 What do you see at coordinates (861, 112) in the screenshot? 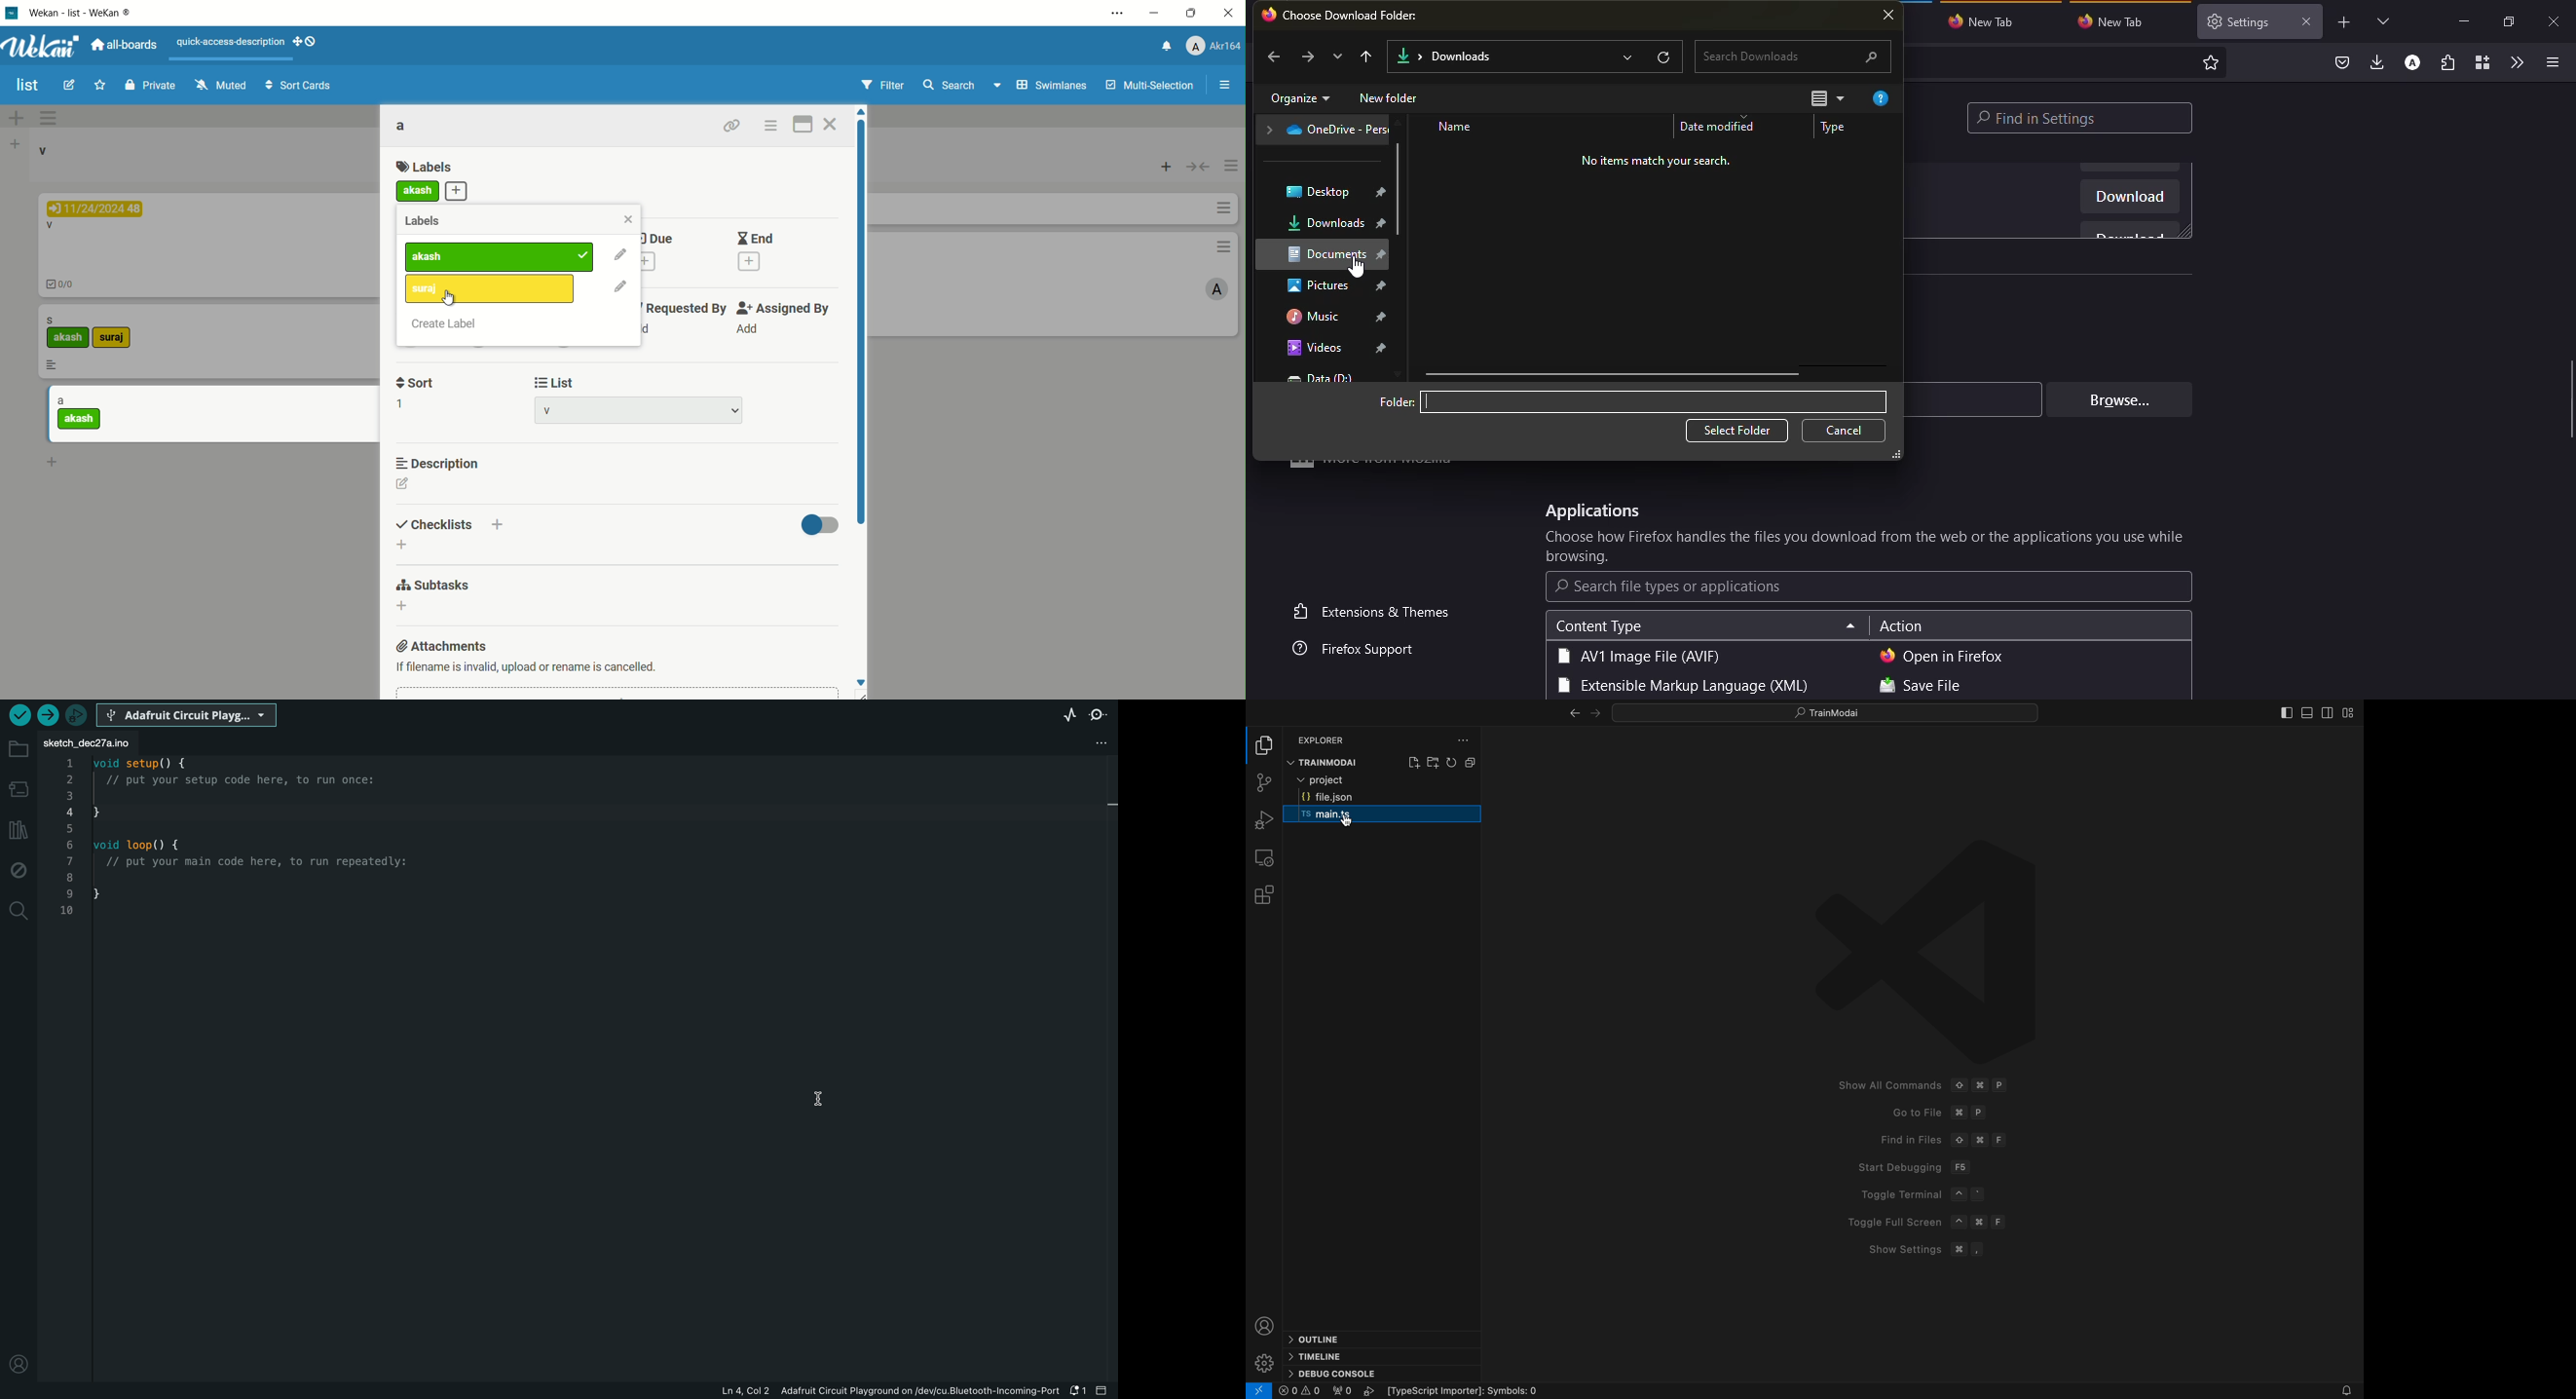
I see `move up` at bounding box center [861, 112].